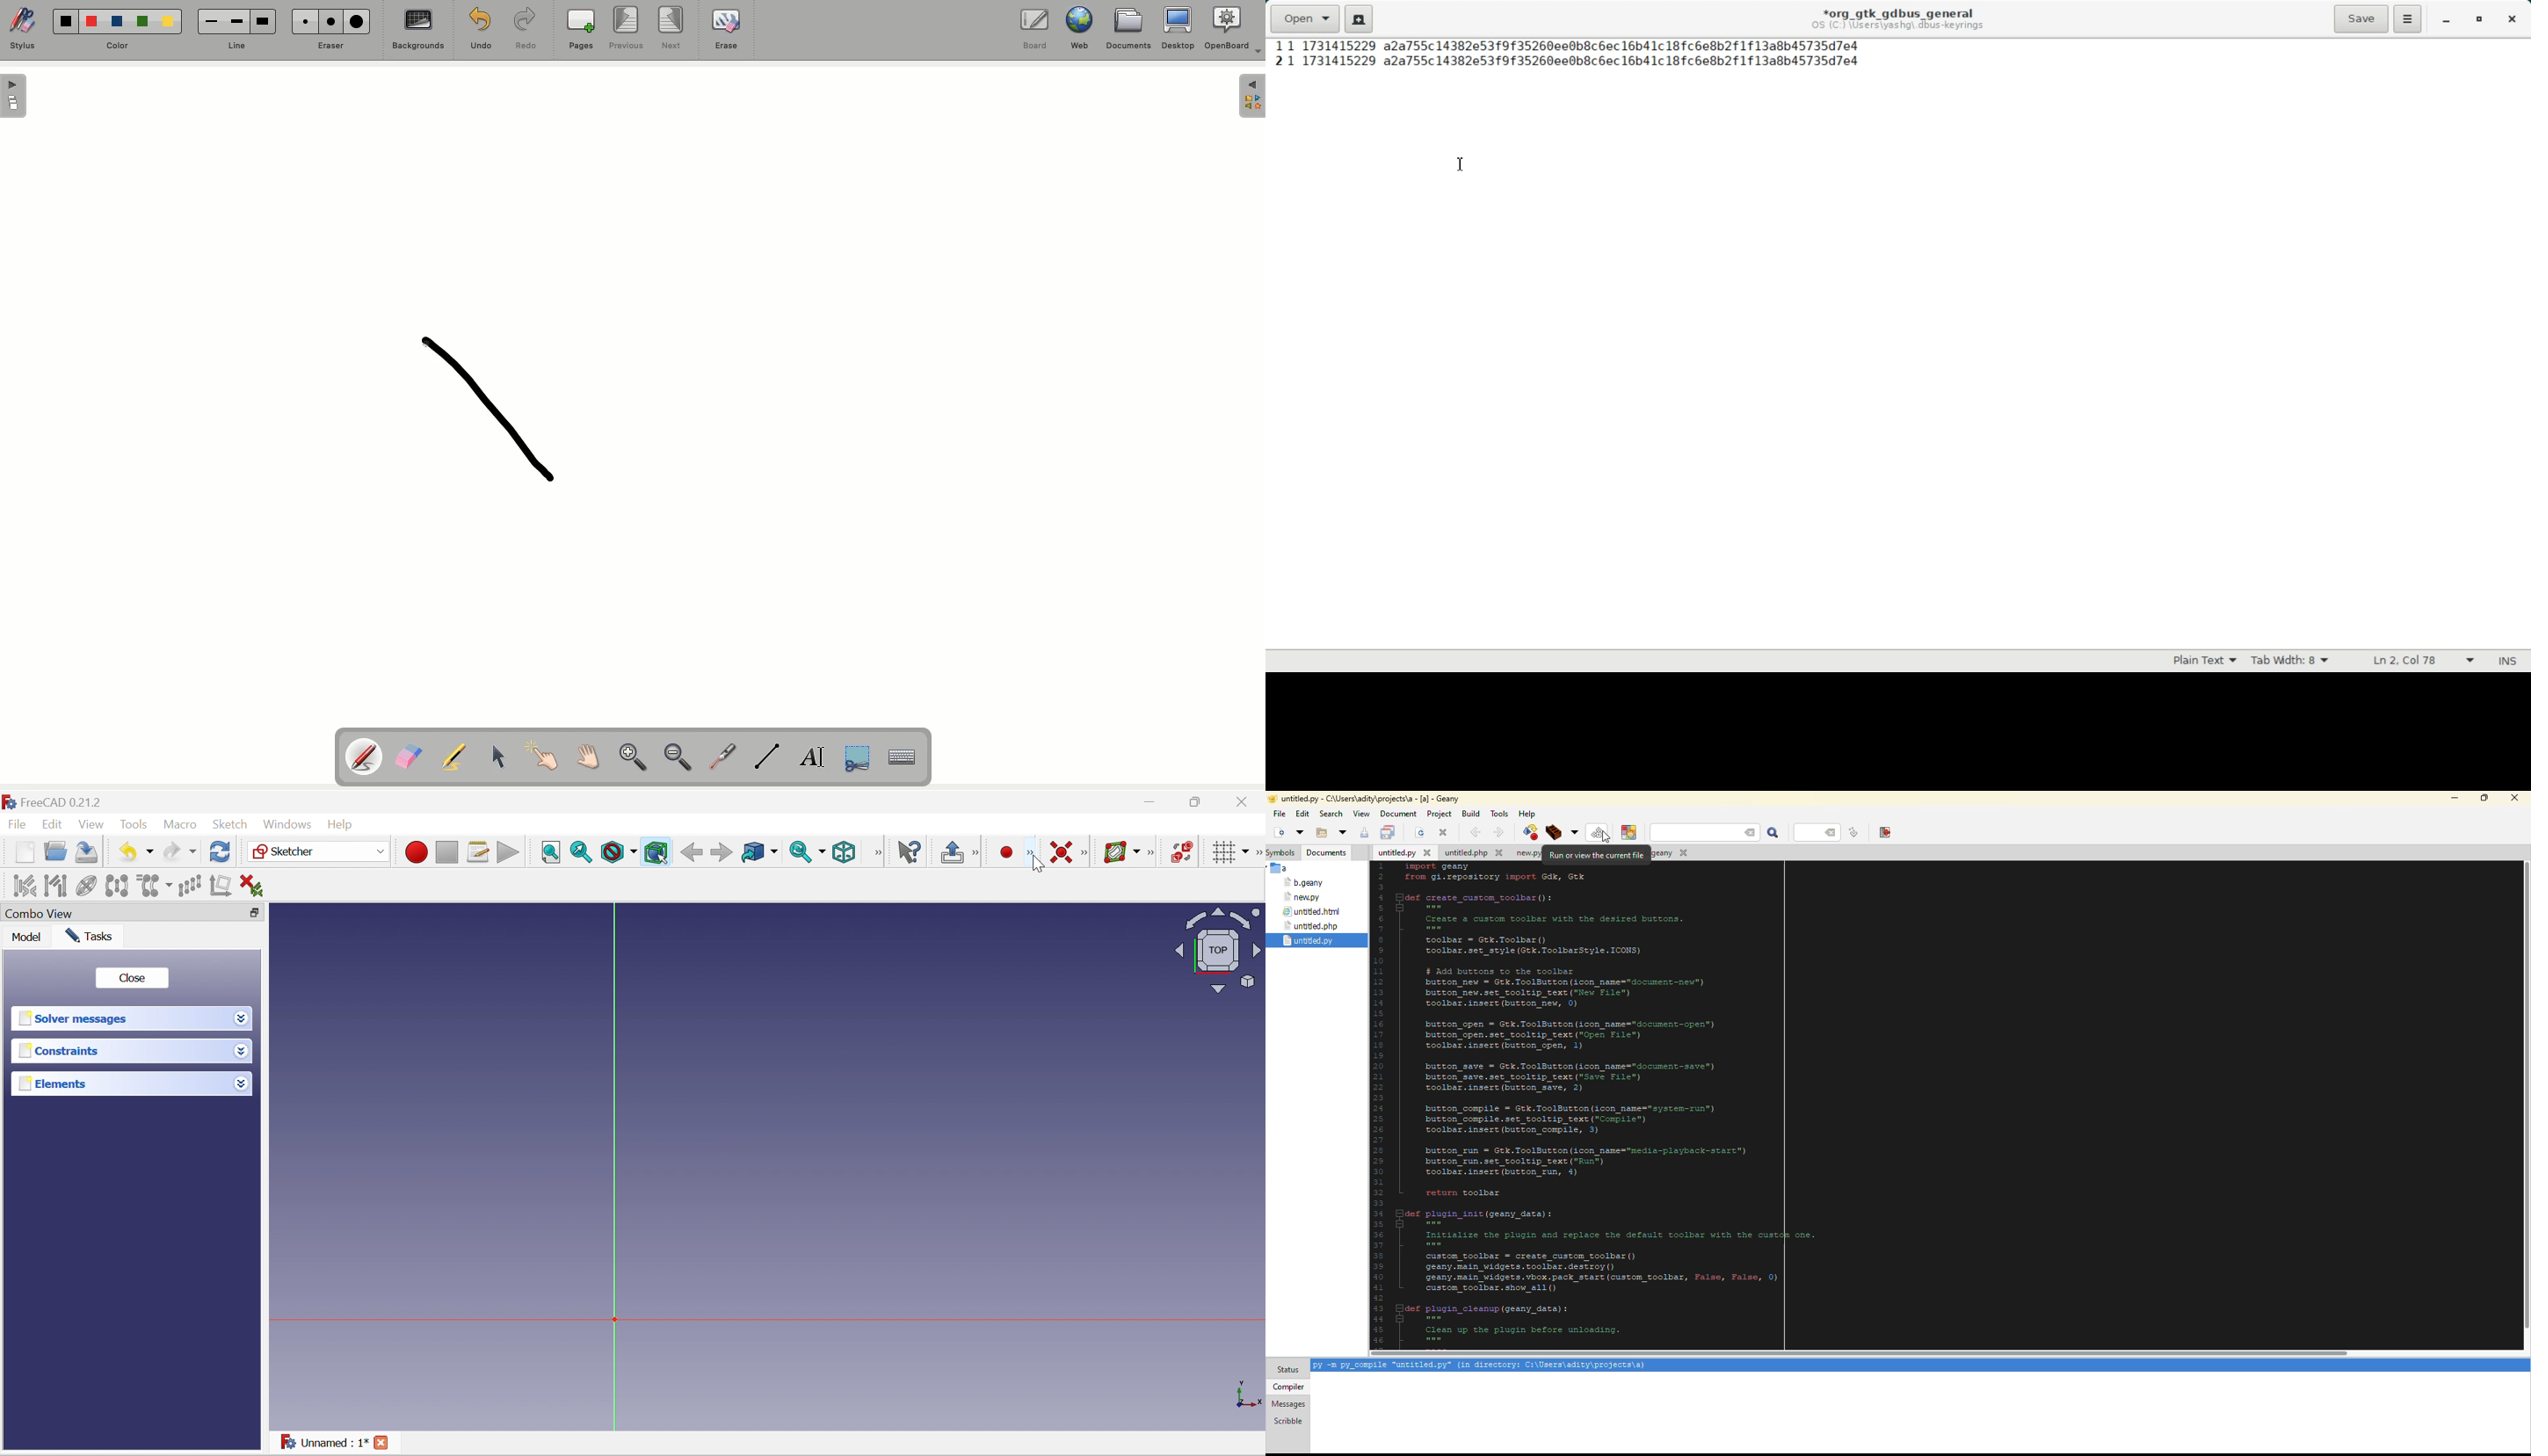 The height and width of the screenshot is (1456, 2548). What do you see at coordinates (343, 825) in the screenshot?
I see `Help` at bounding box center [343, 825].